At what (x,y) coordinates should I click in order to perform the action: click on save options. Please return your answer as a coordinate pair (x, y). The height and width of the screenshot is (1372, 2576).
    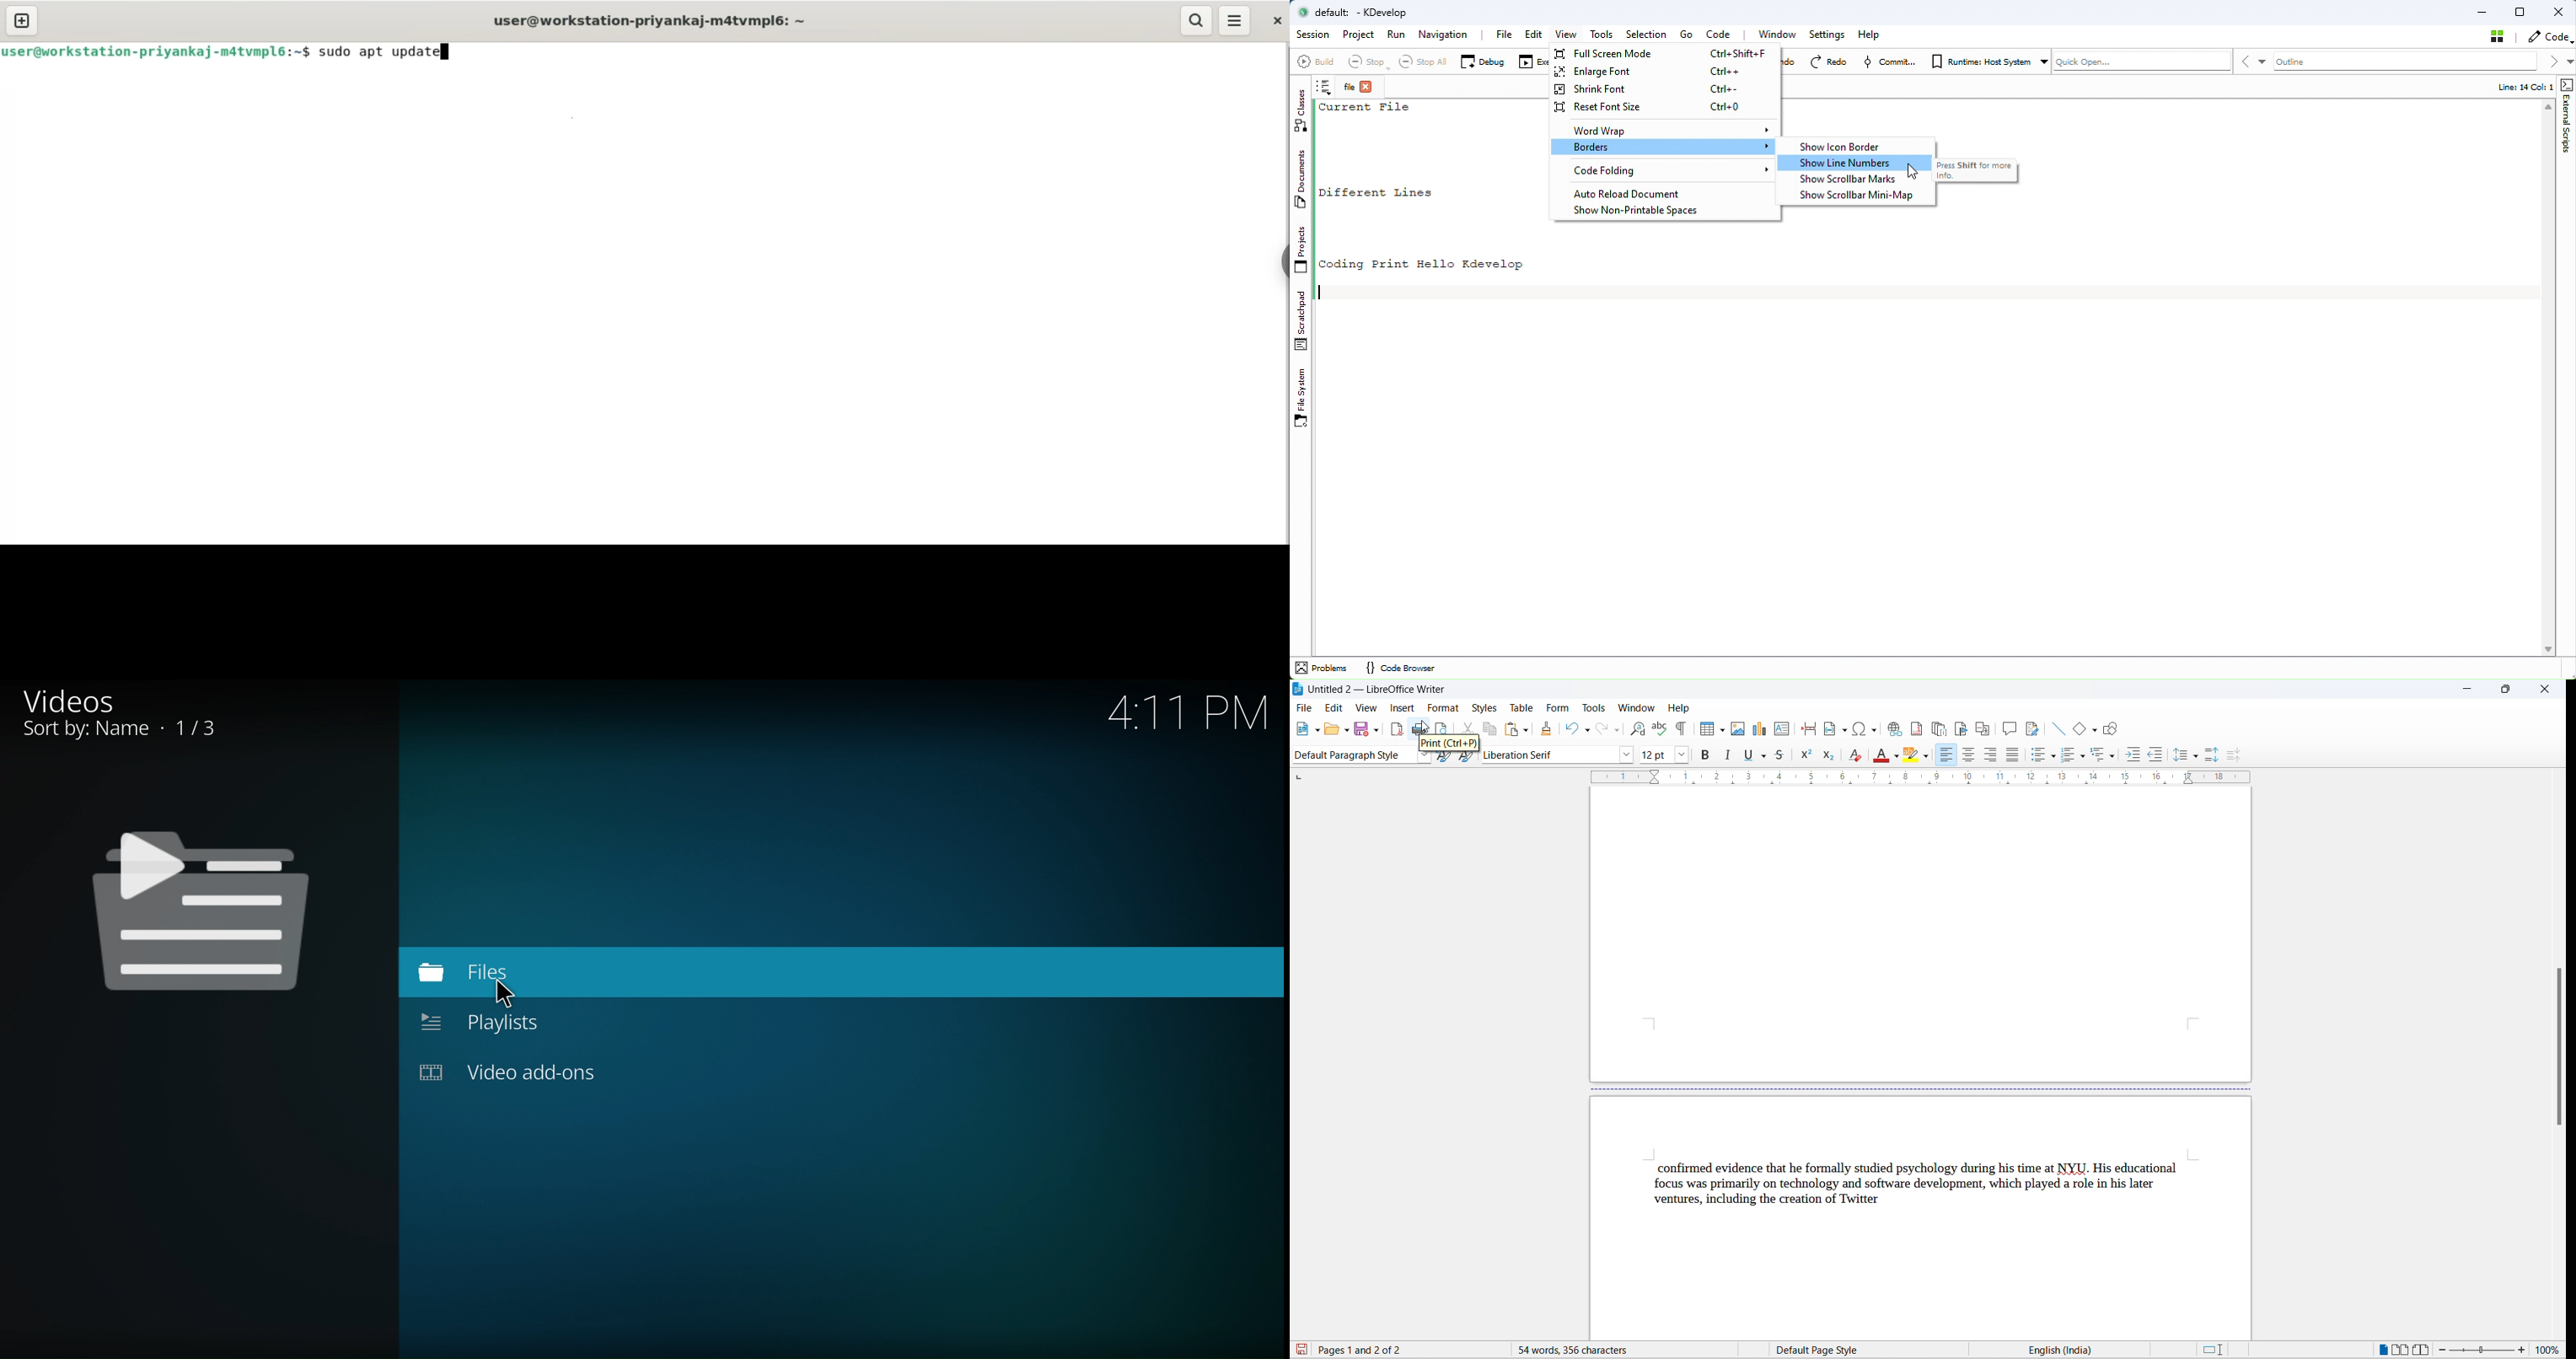
    Looking at the image, I should click on (1377, 729).